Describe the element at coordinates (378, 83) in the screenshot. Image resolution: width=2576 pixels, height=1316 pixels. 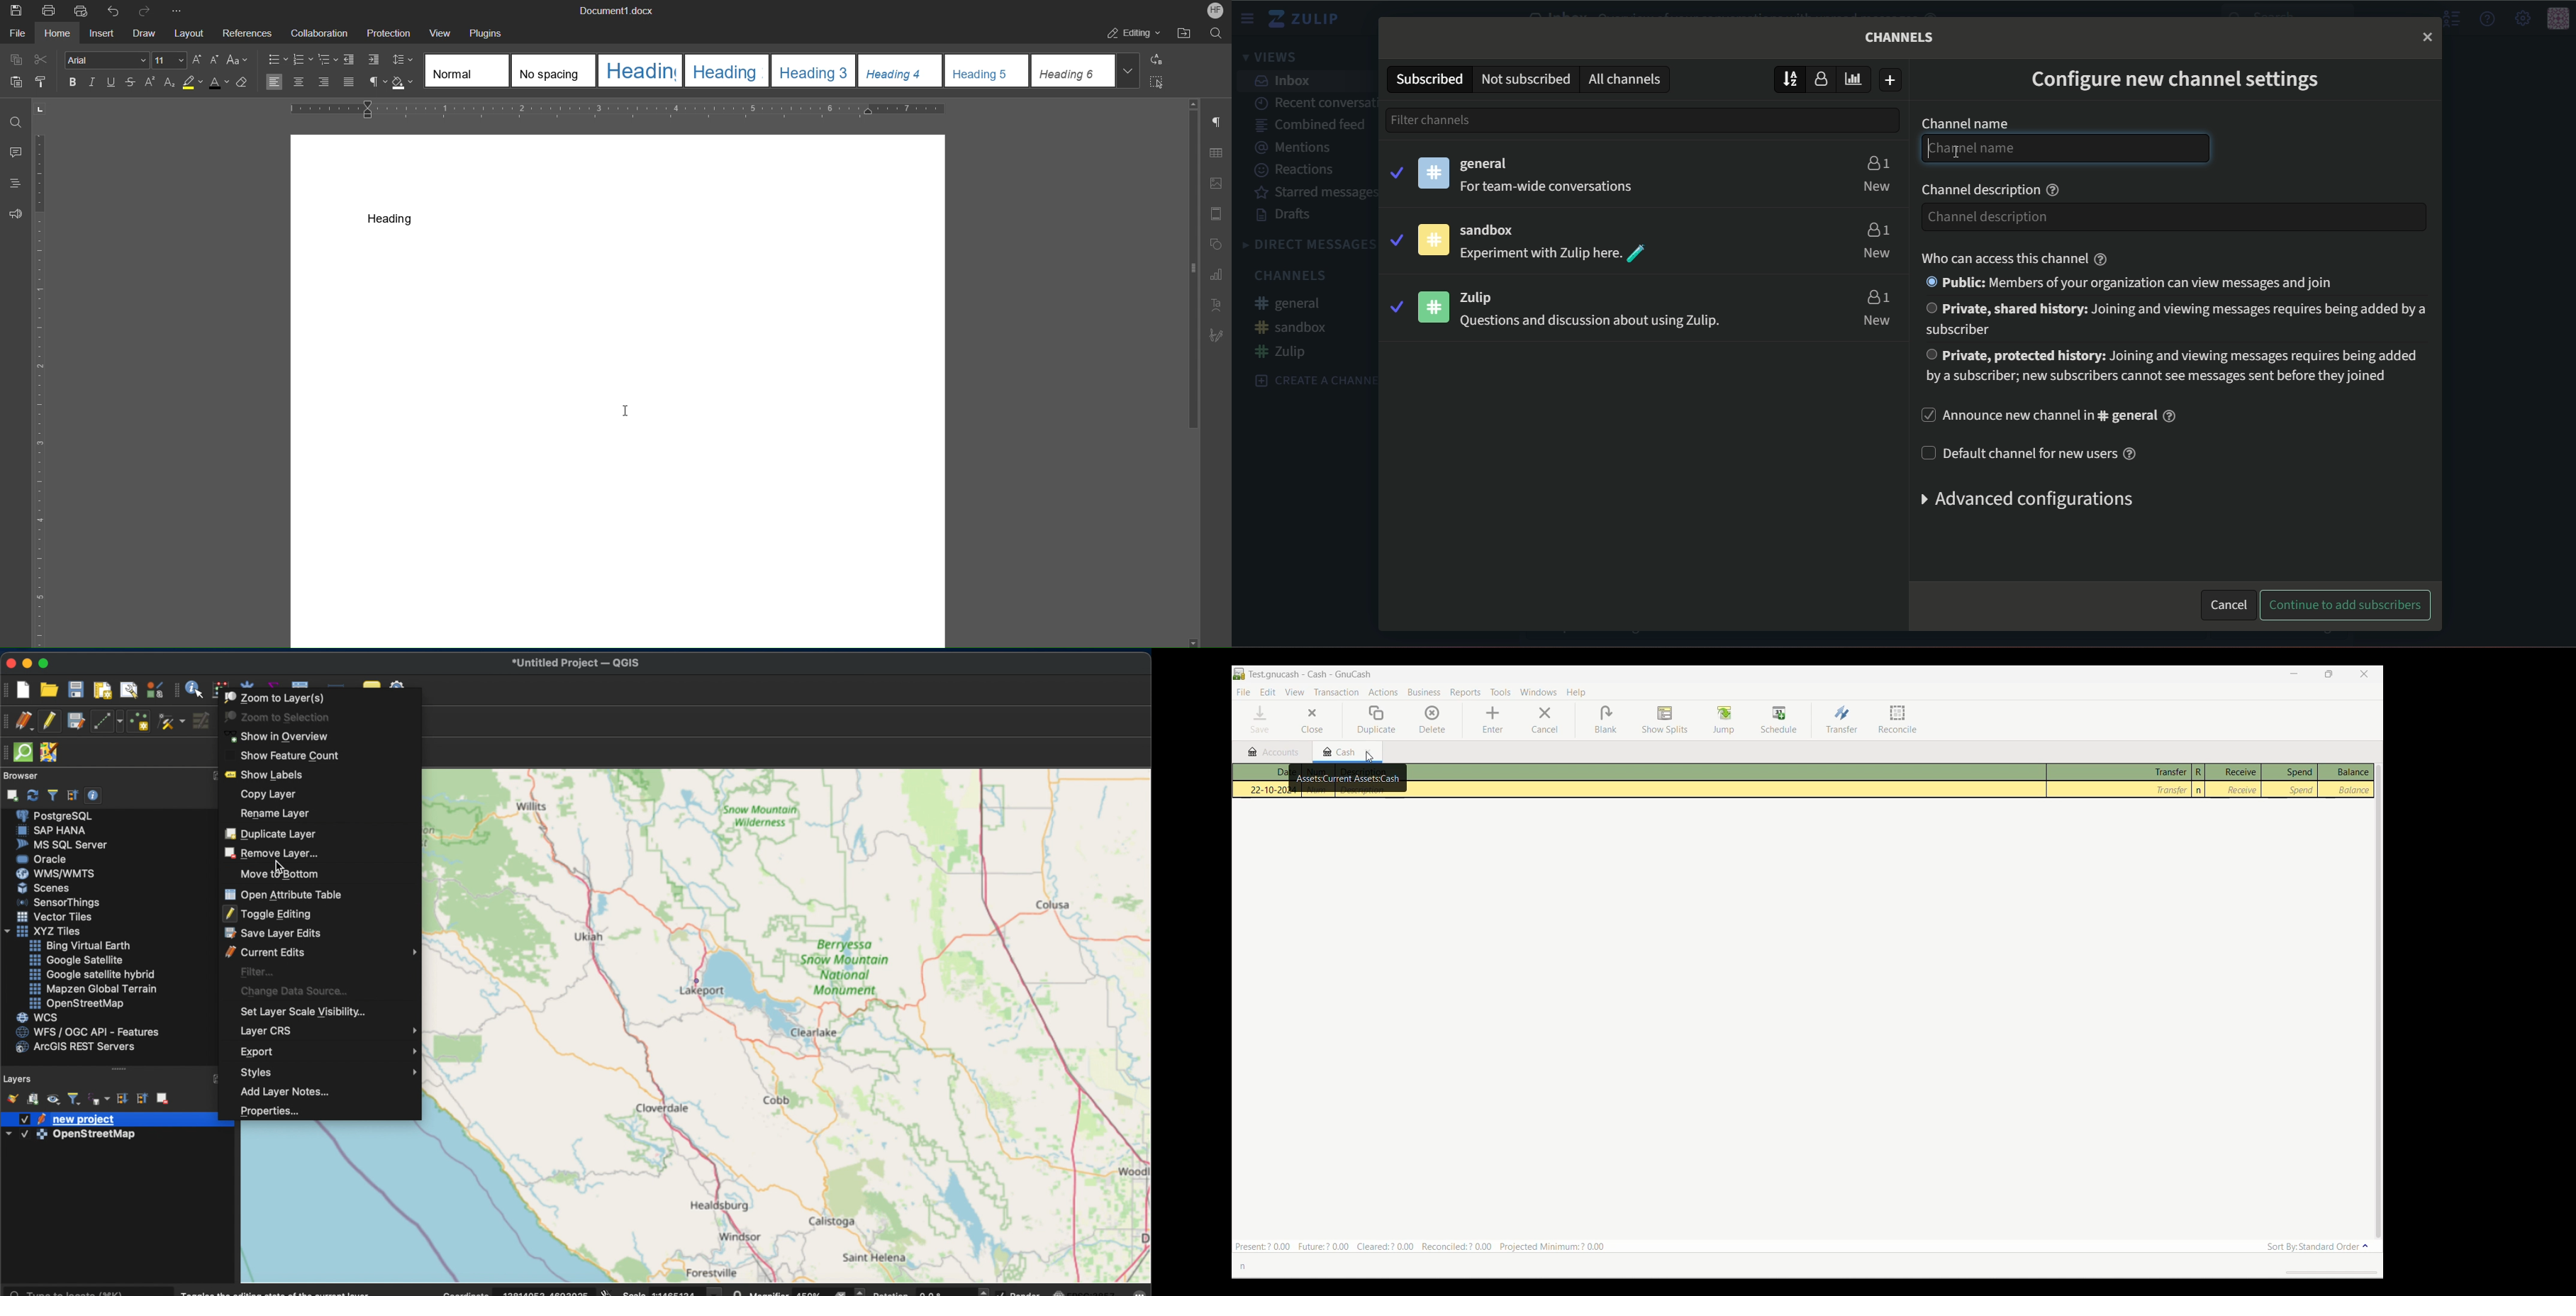
I see `Non-Printing Characters` at that location.